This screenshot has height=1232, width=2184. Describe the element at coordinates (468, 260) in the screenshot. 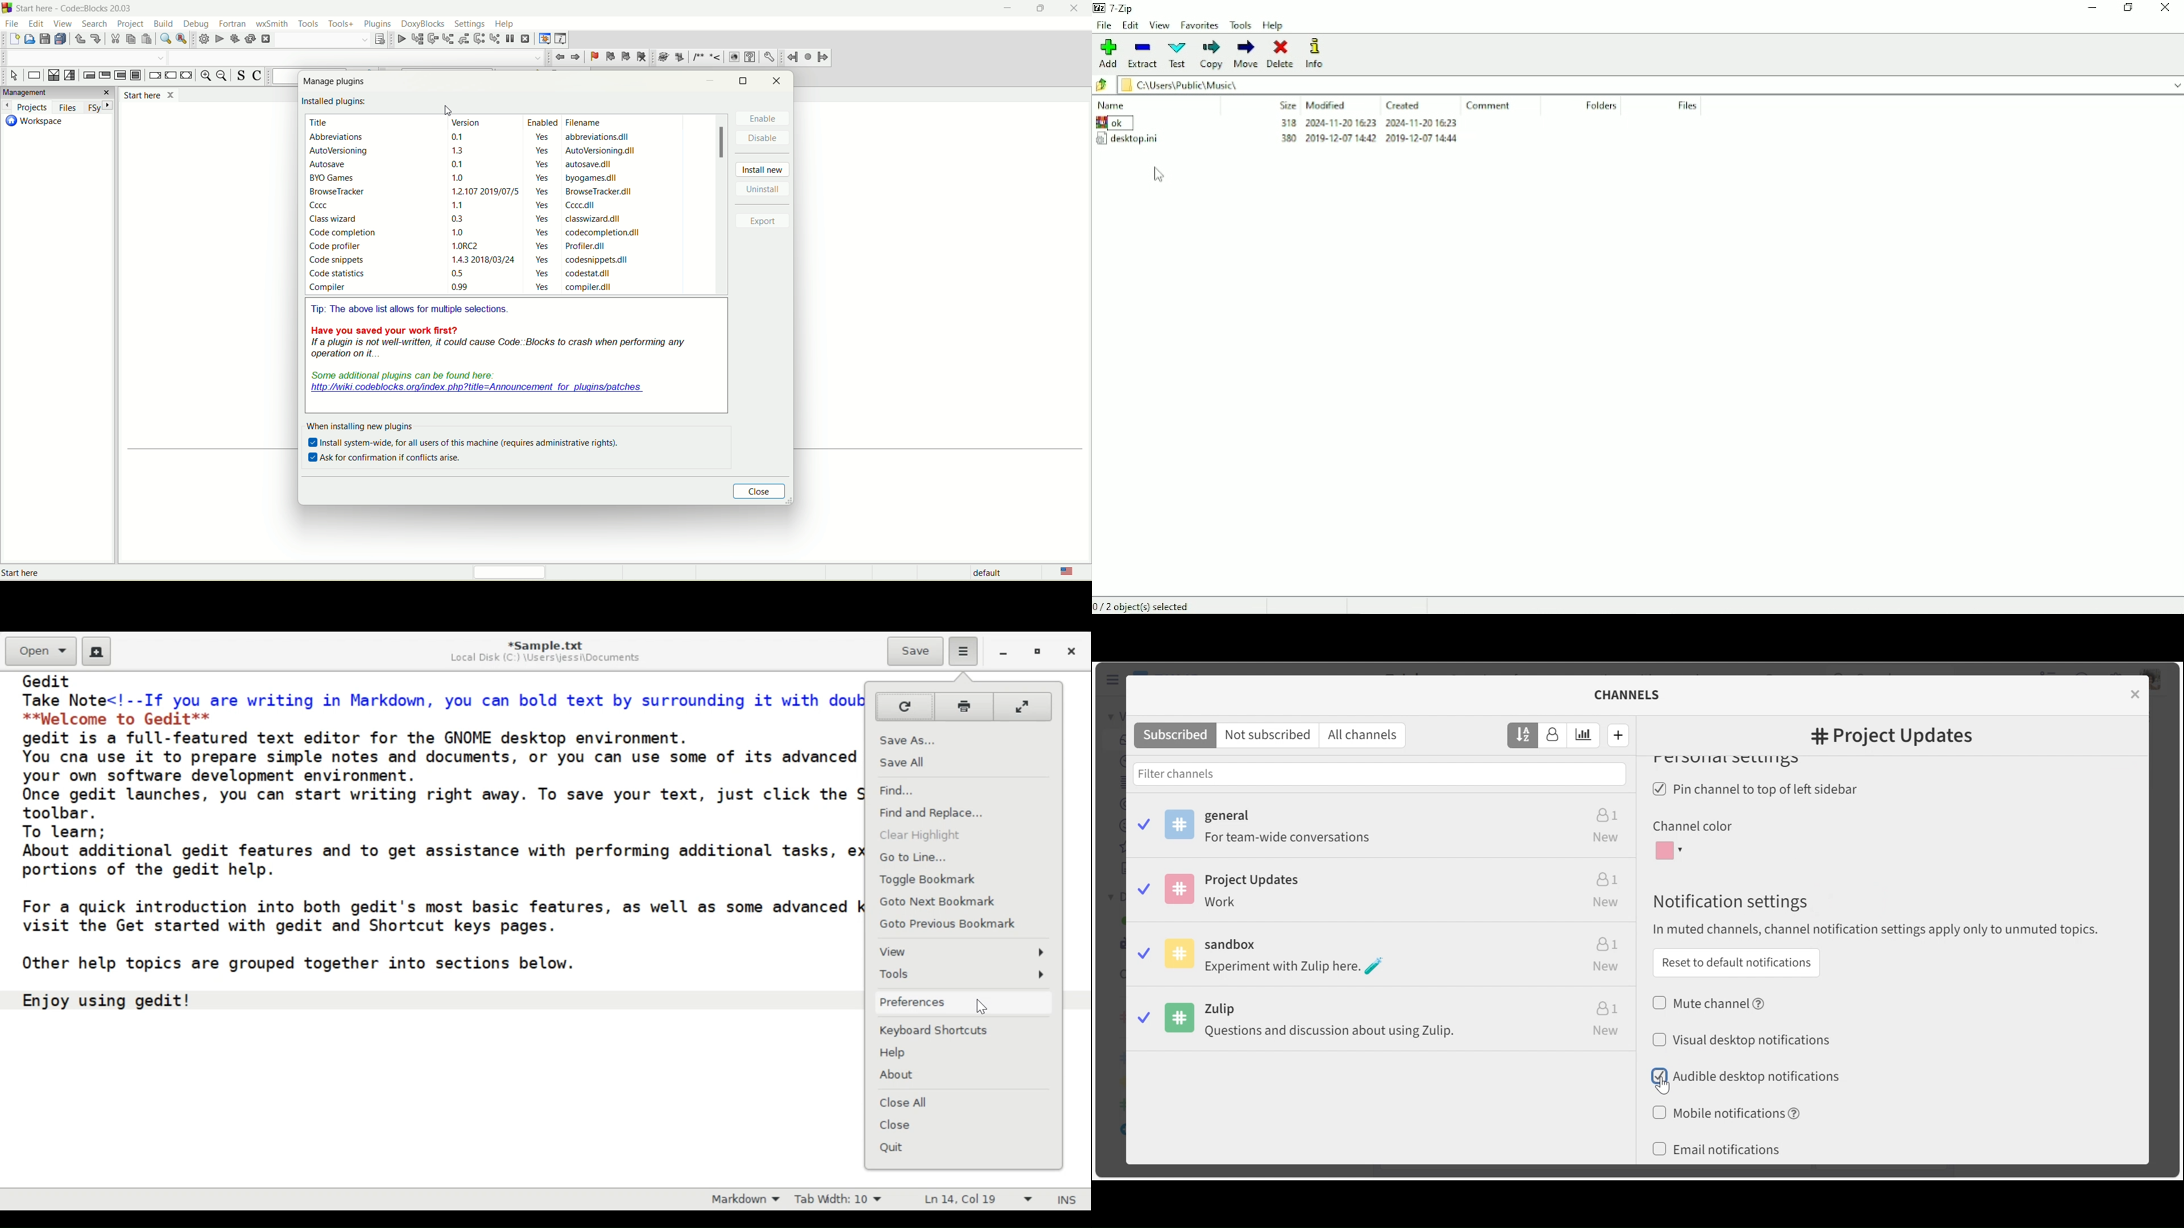

I see `‘Code snippets 1432018/03/24 Yes  codesnippets.dil` at that location.